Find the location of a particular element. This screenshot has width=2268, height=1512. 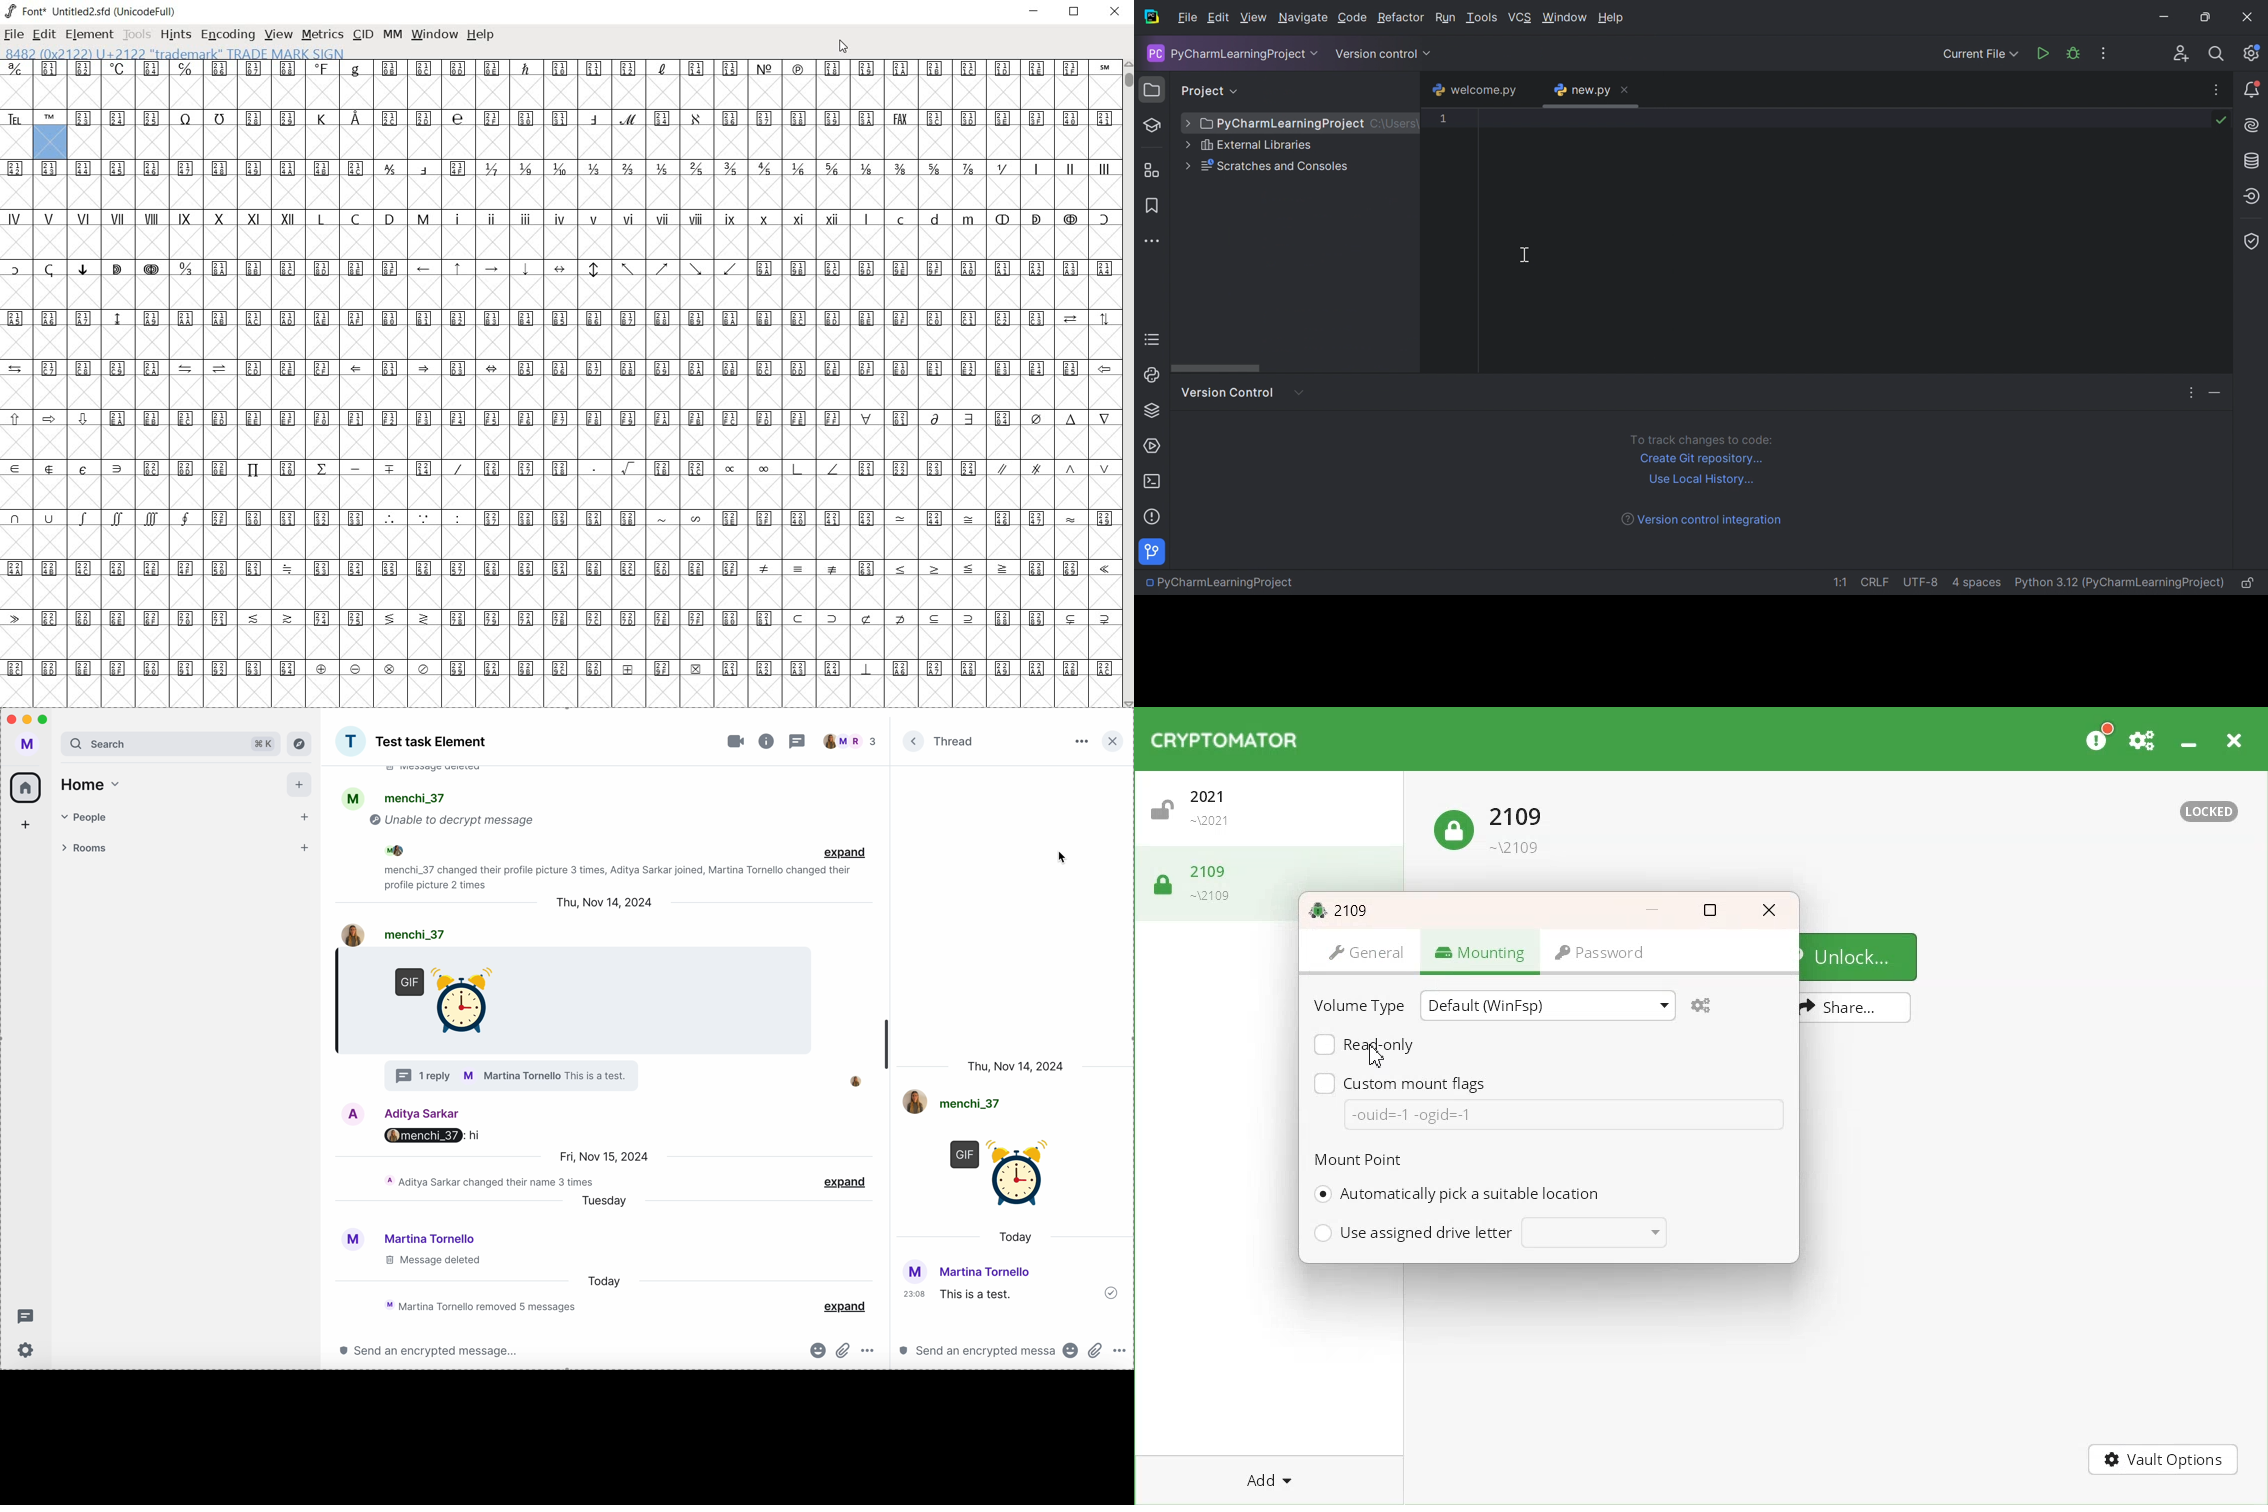

SCROLLBAR is located at coordinates (1127, 384).